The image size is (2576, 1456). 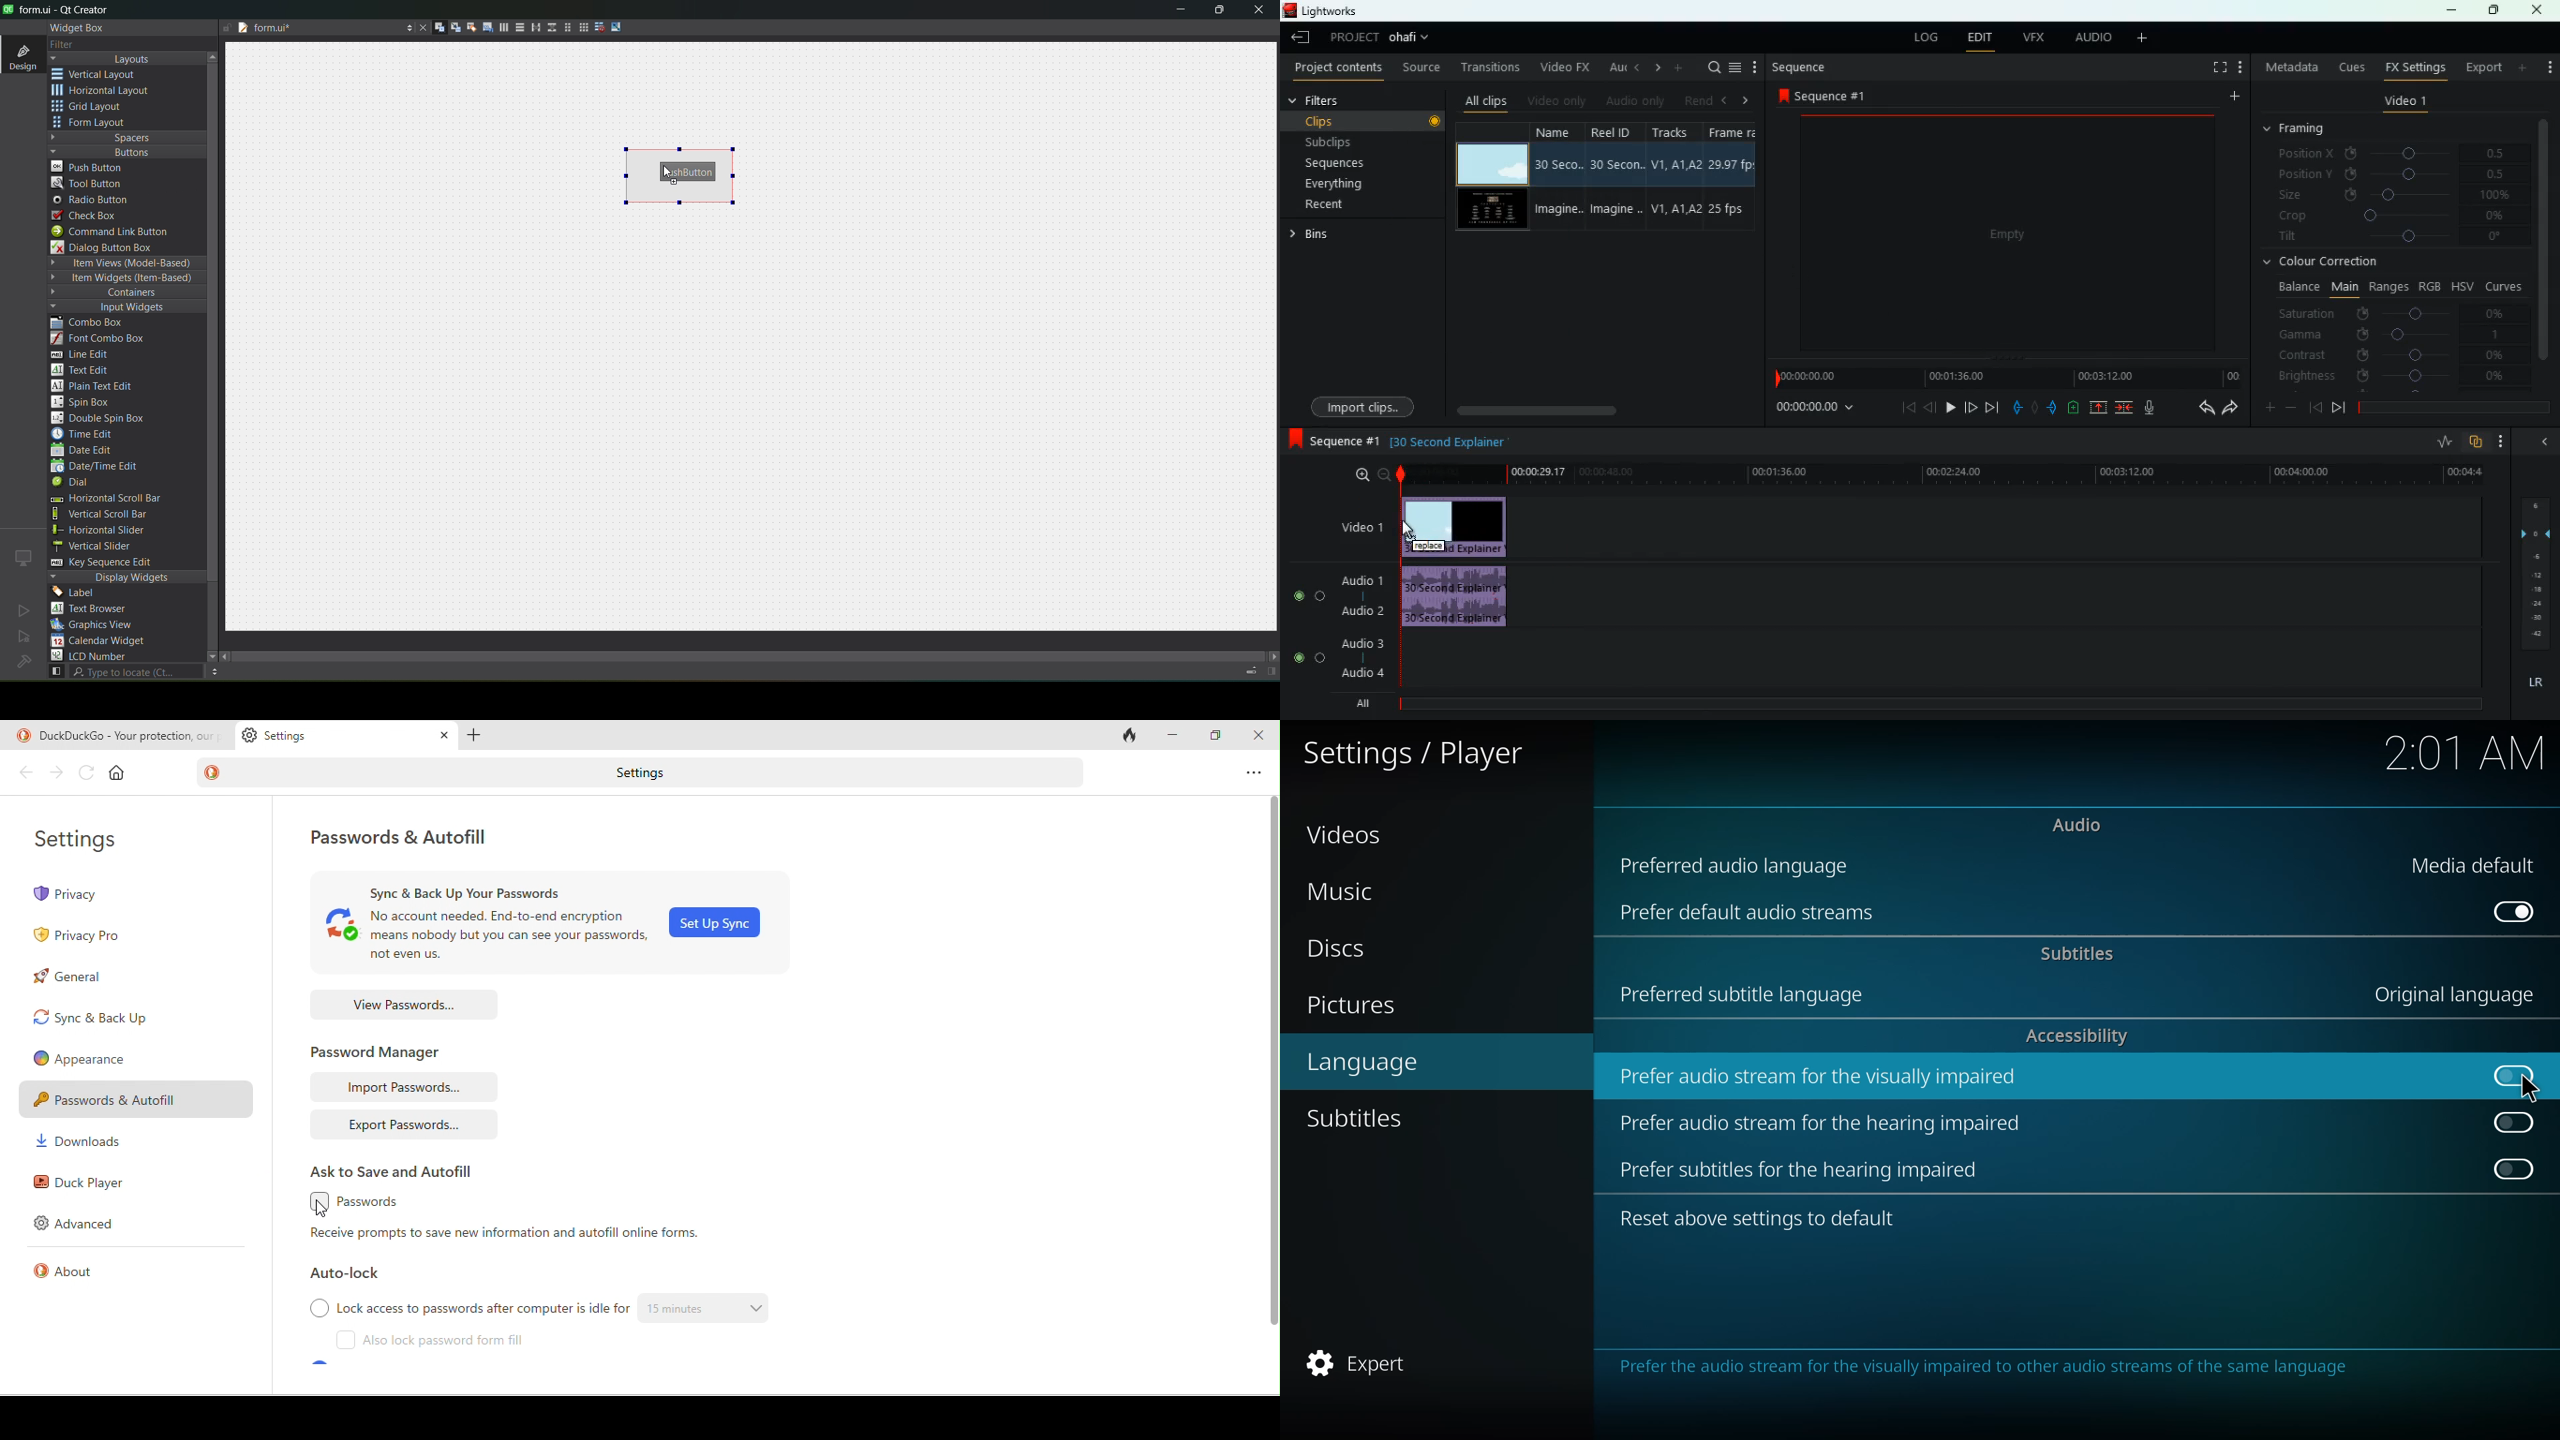 I want to click on clips, so click(x=1367, y=120).